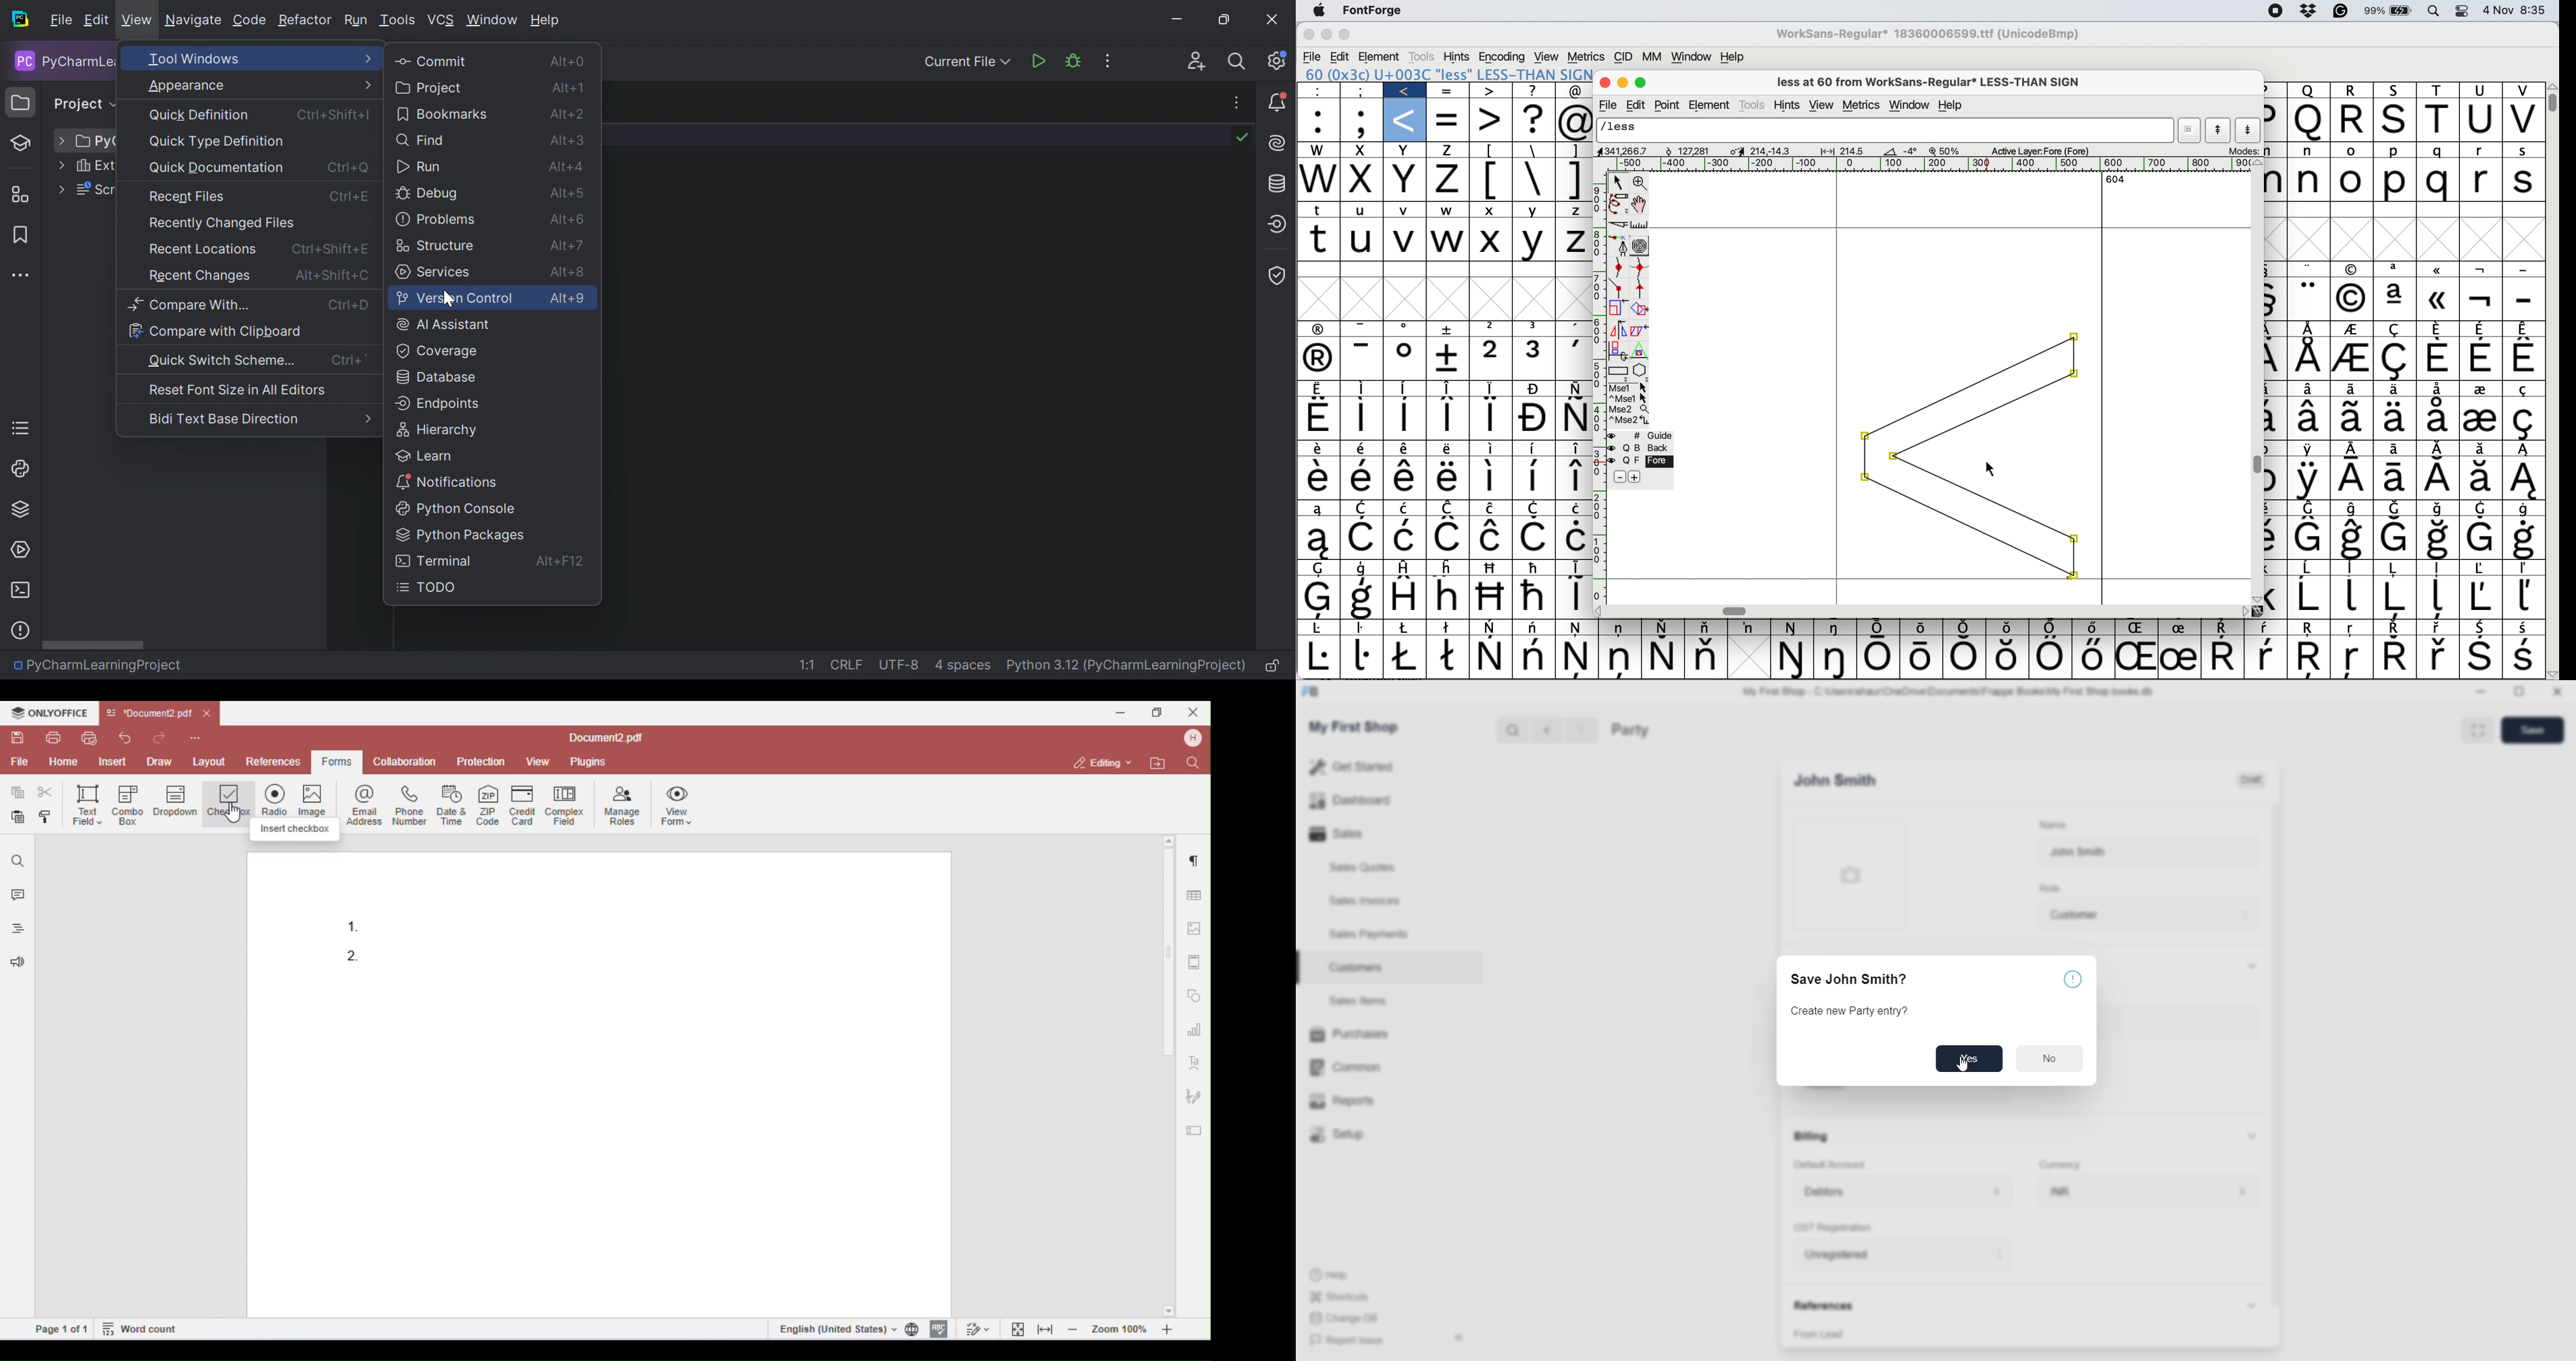  What do you see at coordinates (1318, 181) in the screenshot?
I see `w` at bounding box center [1318, 181].